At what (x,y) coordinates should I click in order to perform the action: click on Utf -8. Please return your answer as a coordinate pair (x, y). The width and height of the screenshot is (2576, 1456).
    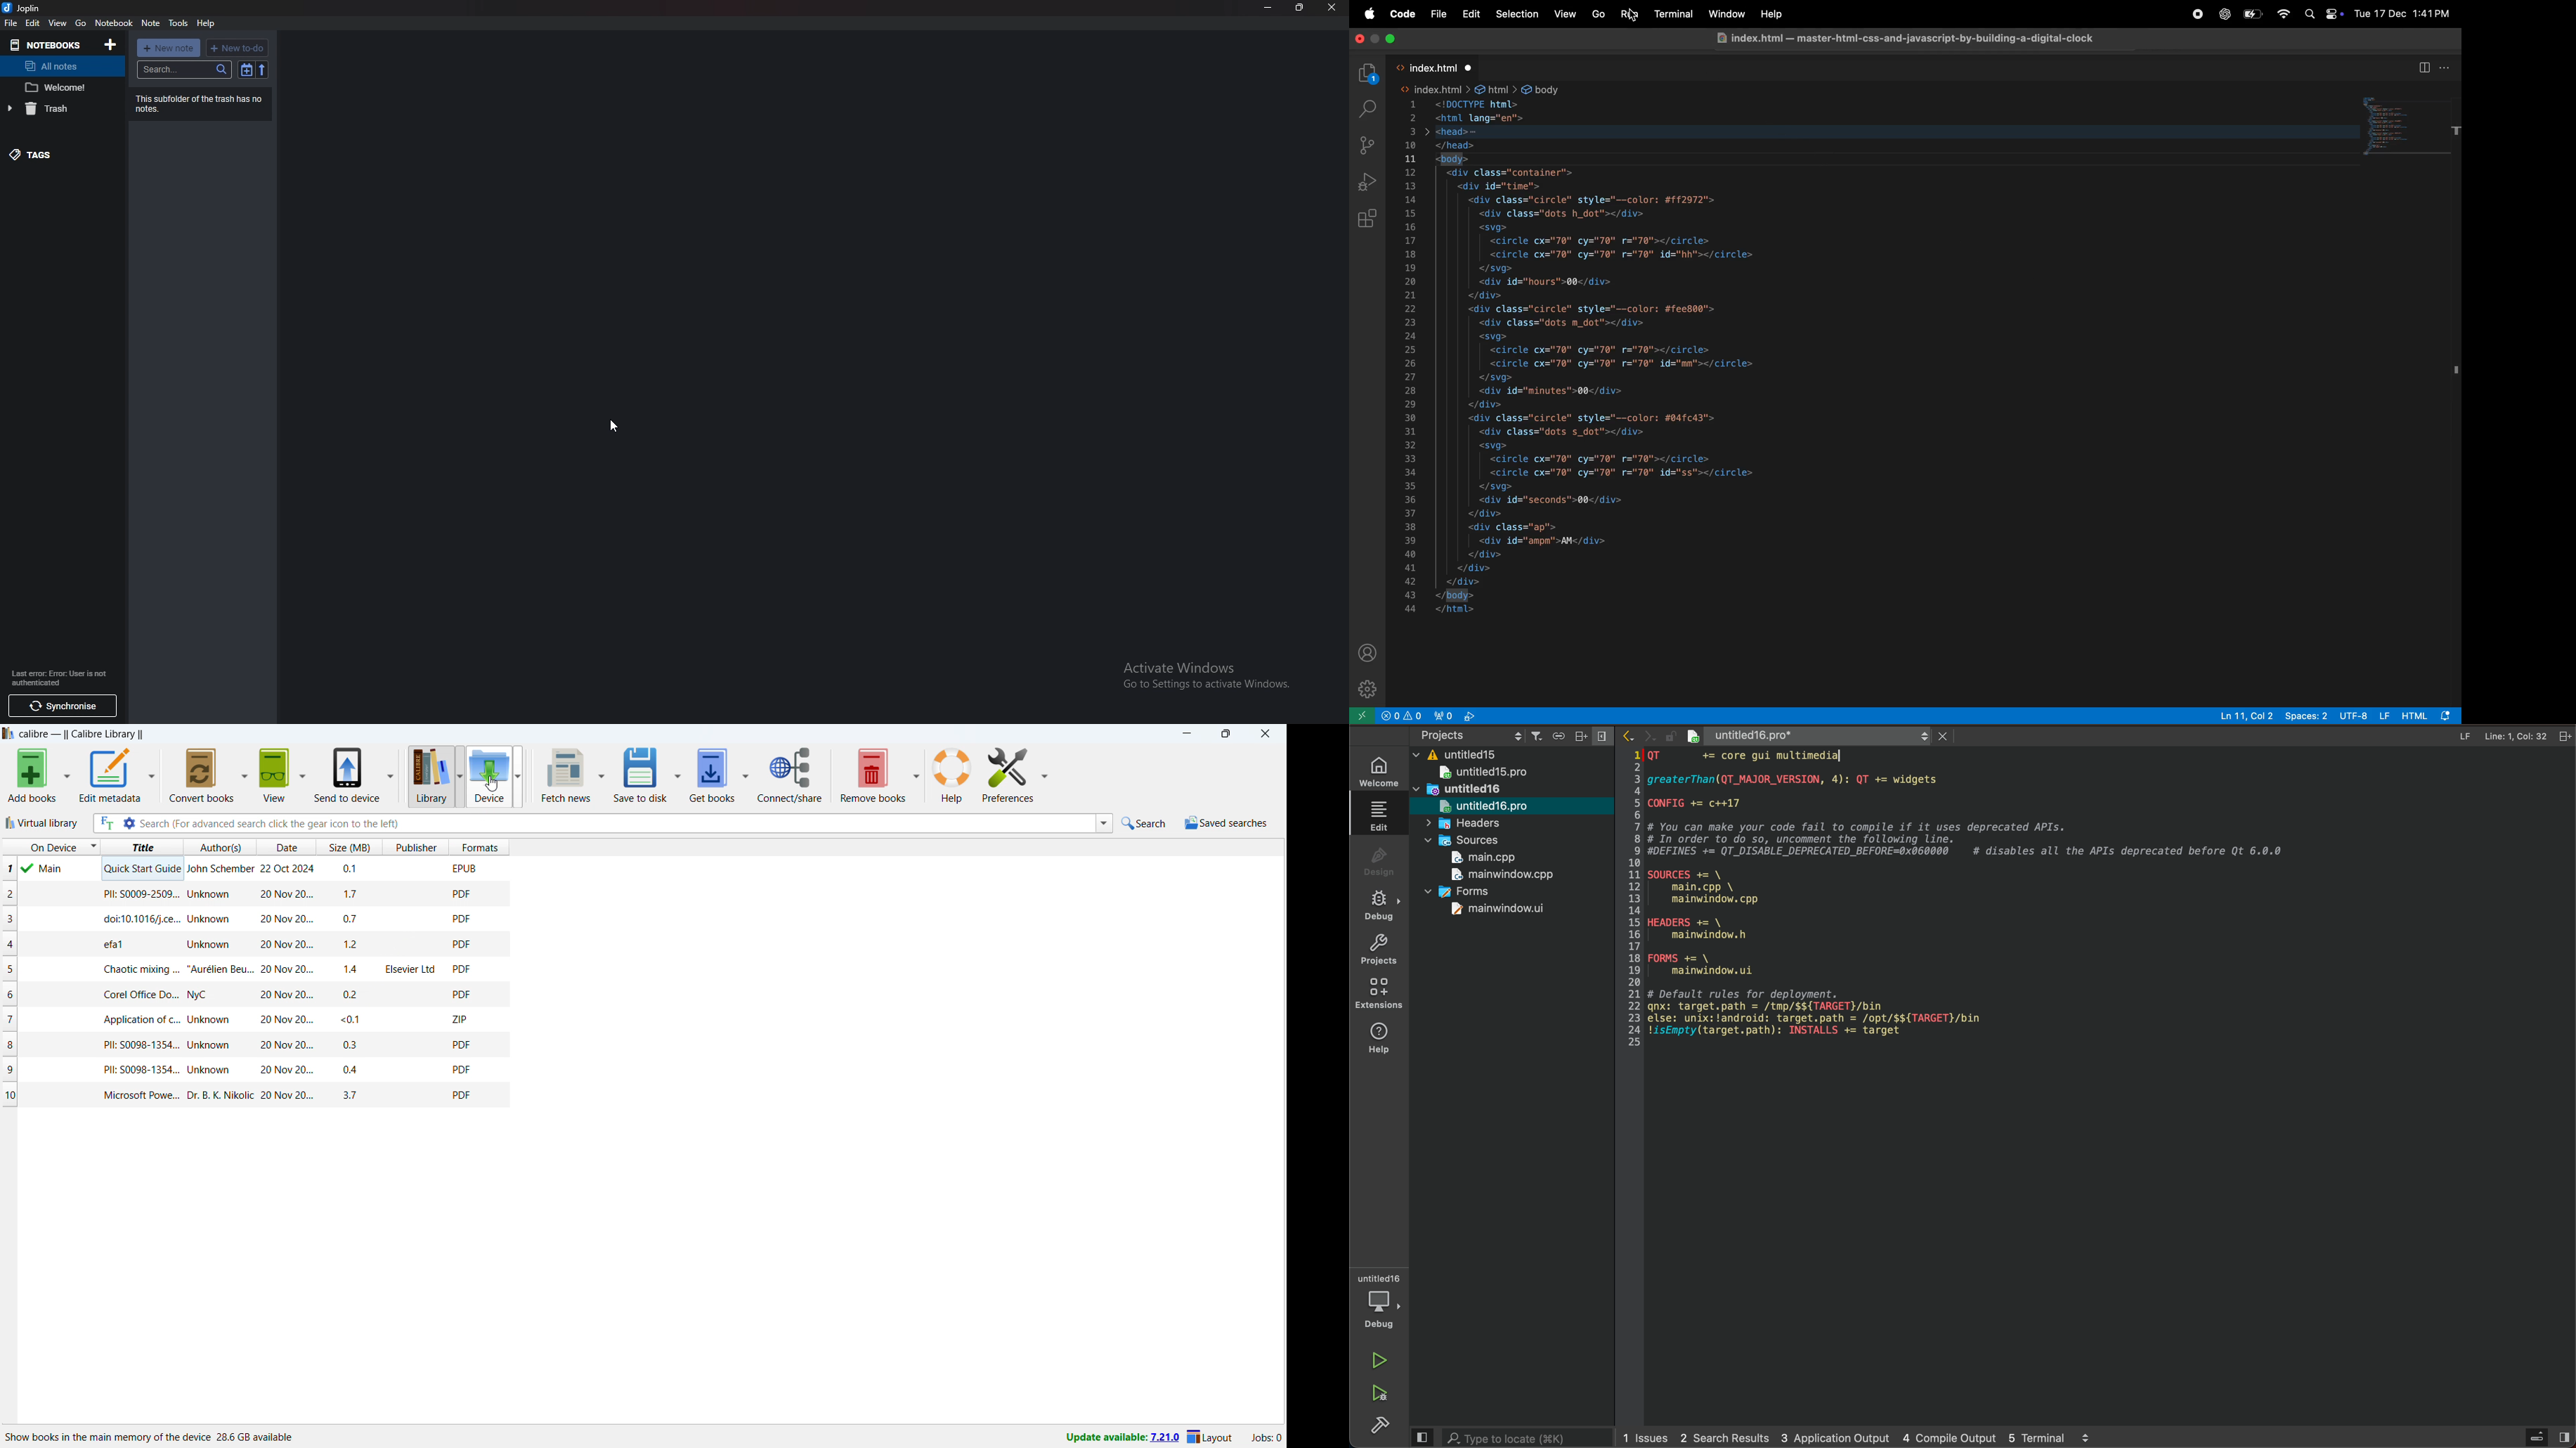
    Looking at the image, I should click on (2366, 715).